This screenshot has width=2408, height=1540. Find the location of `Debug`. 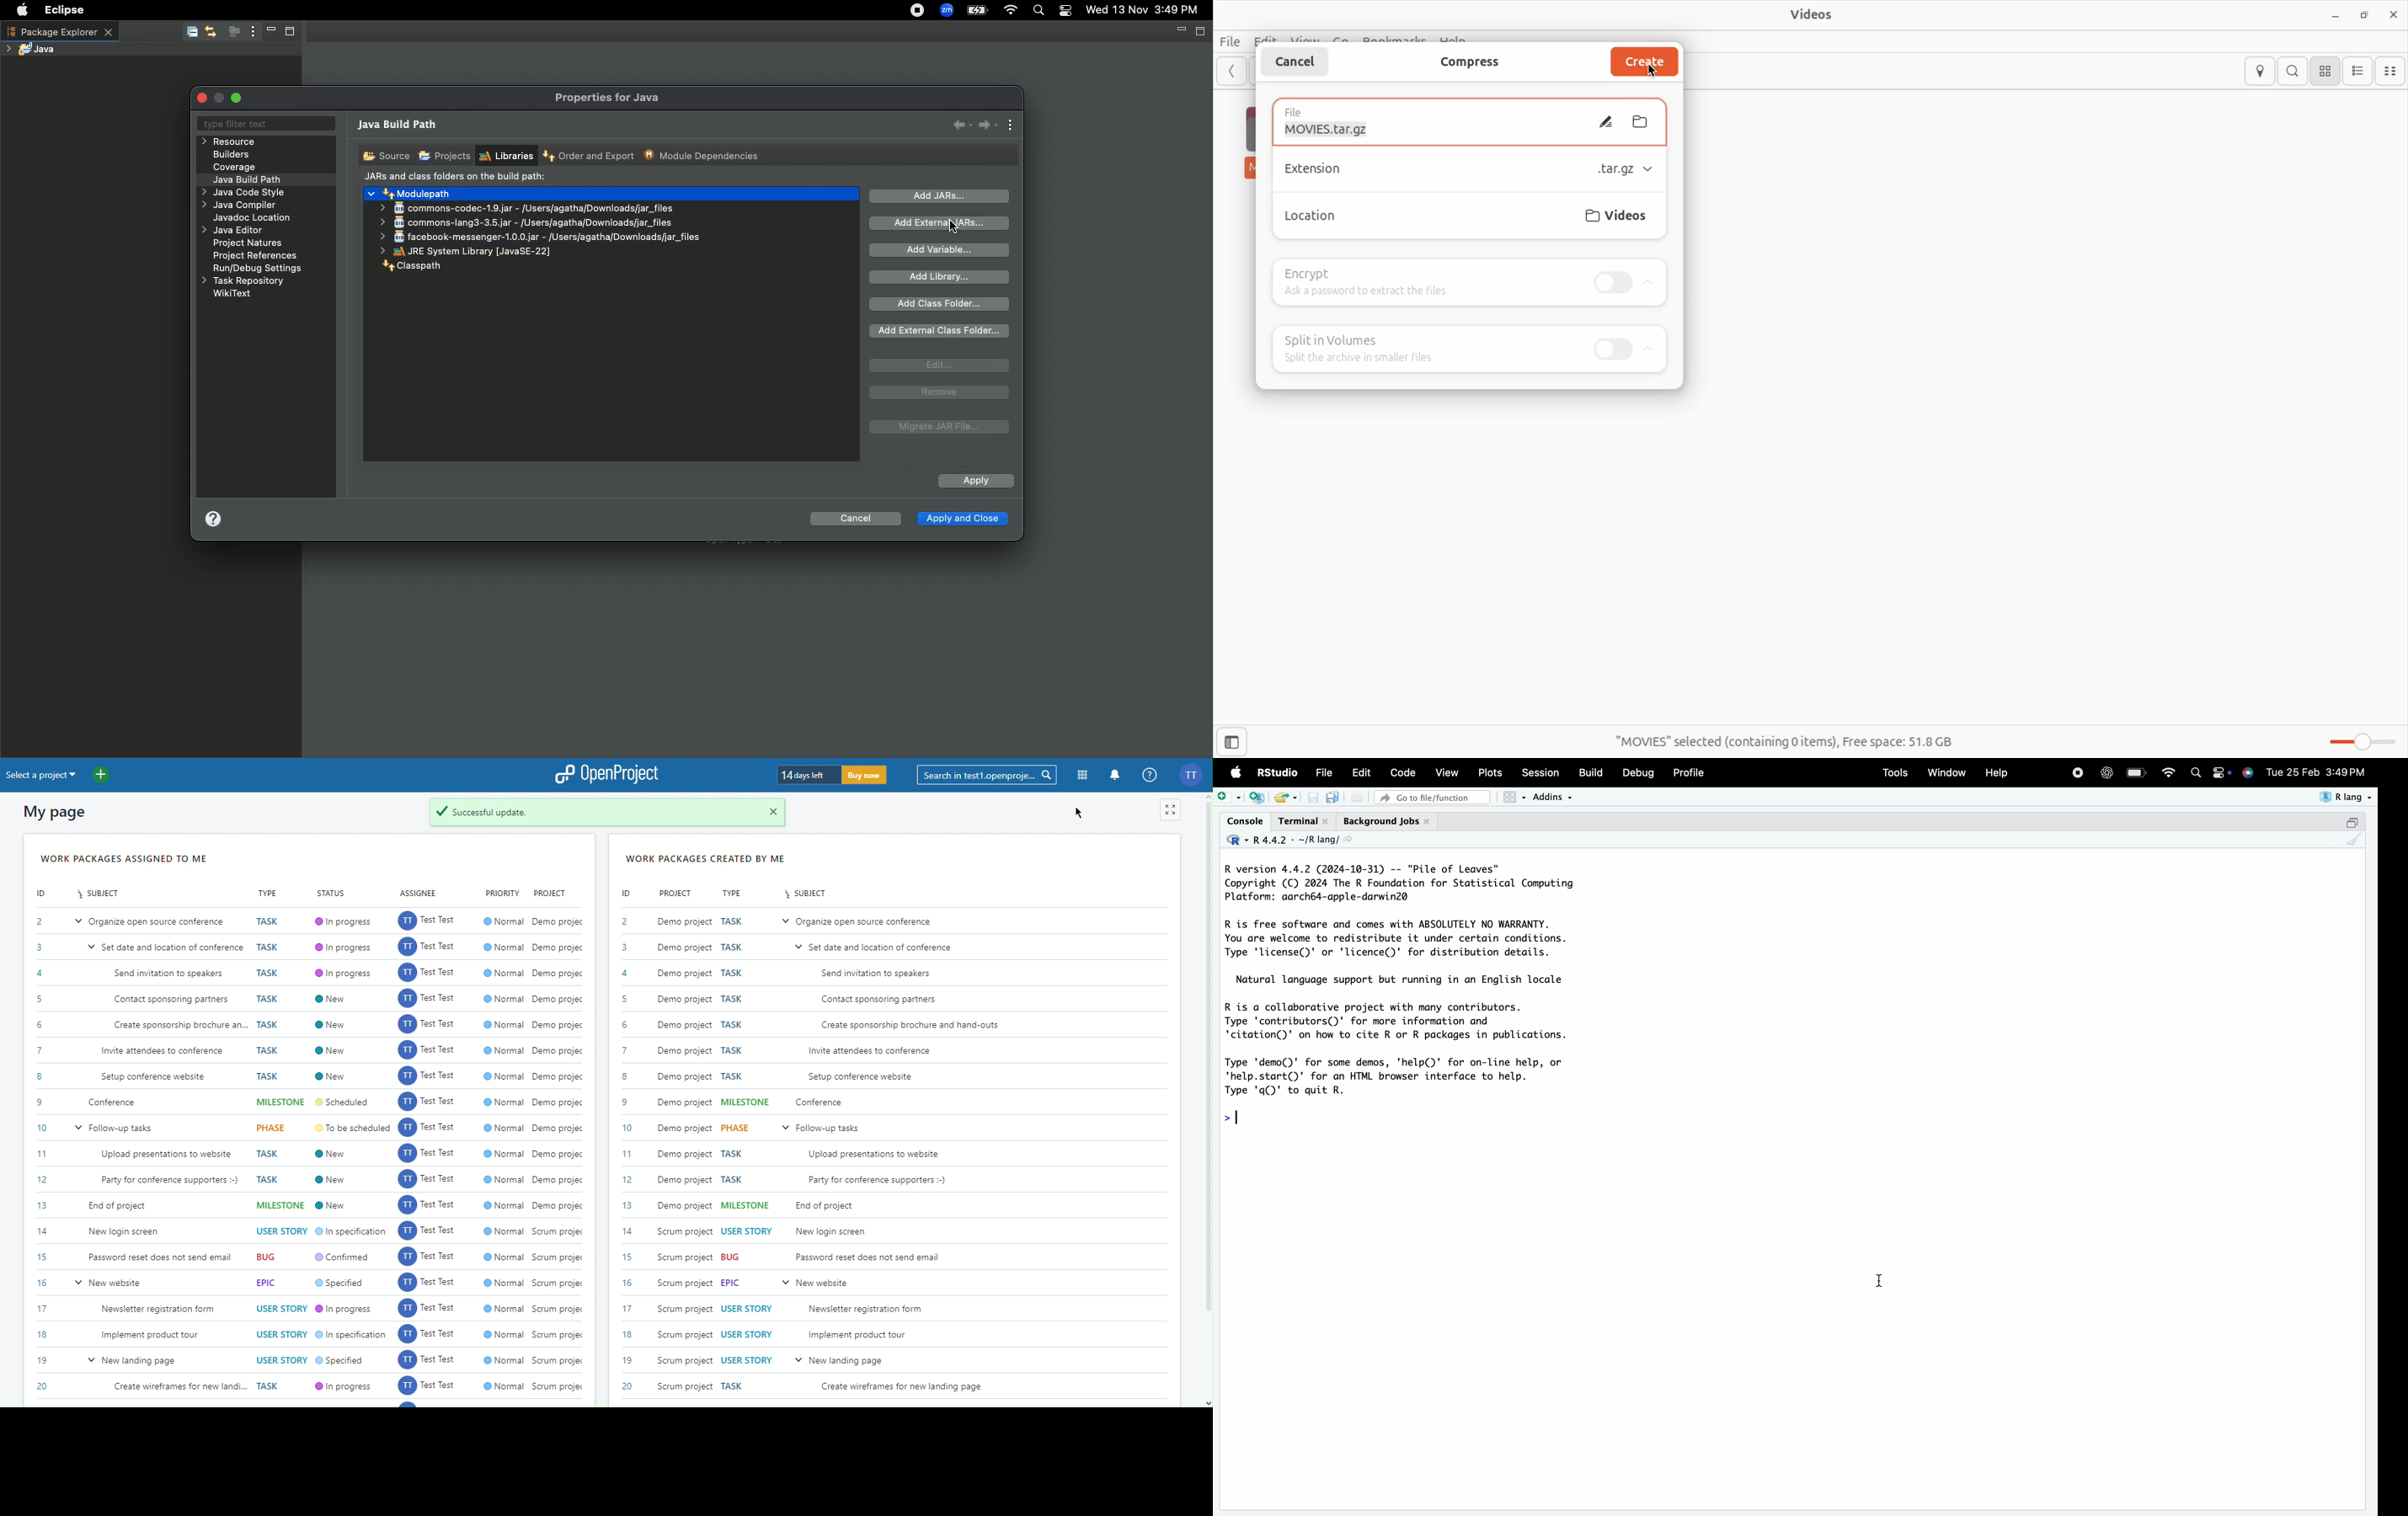

Debug is located at coordinates (1639, 773).